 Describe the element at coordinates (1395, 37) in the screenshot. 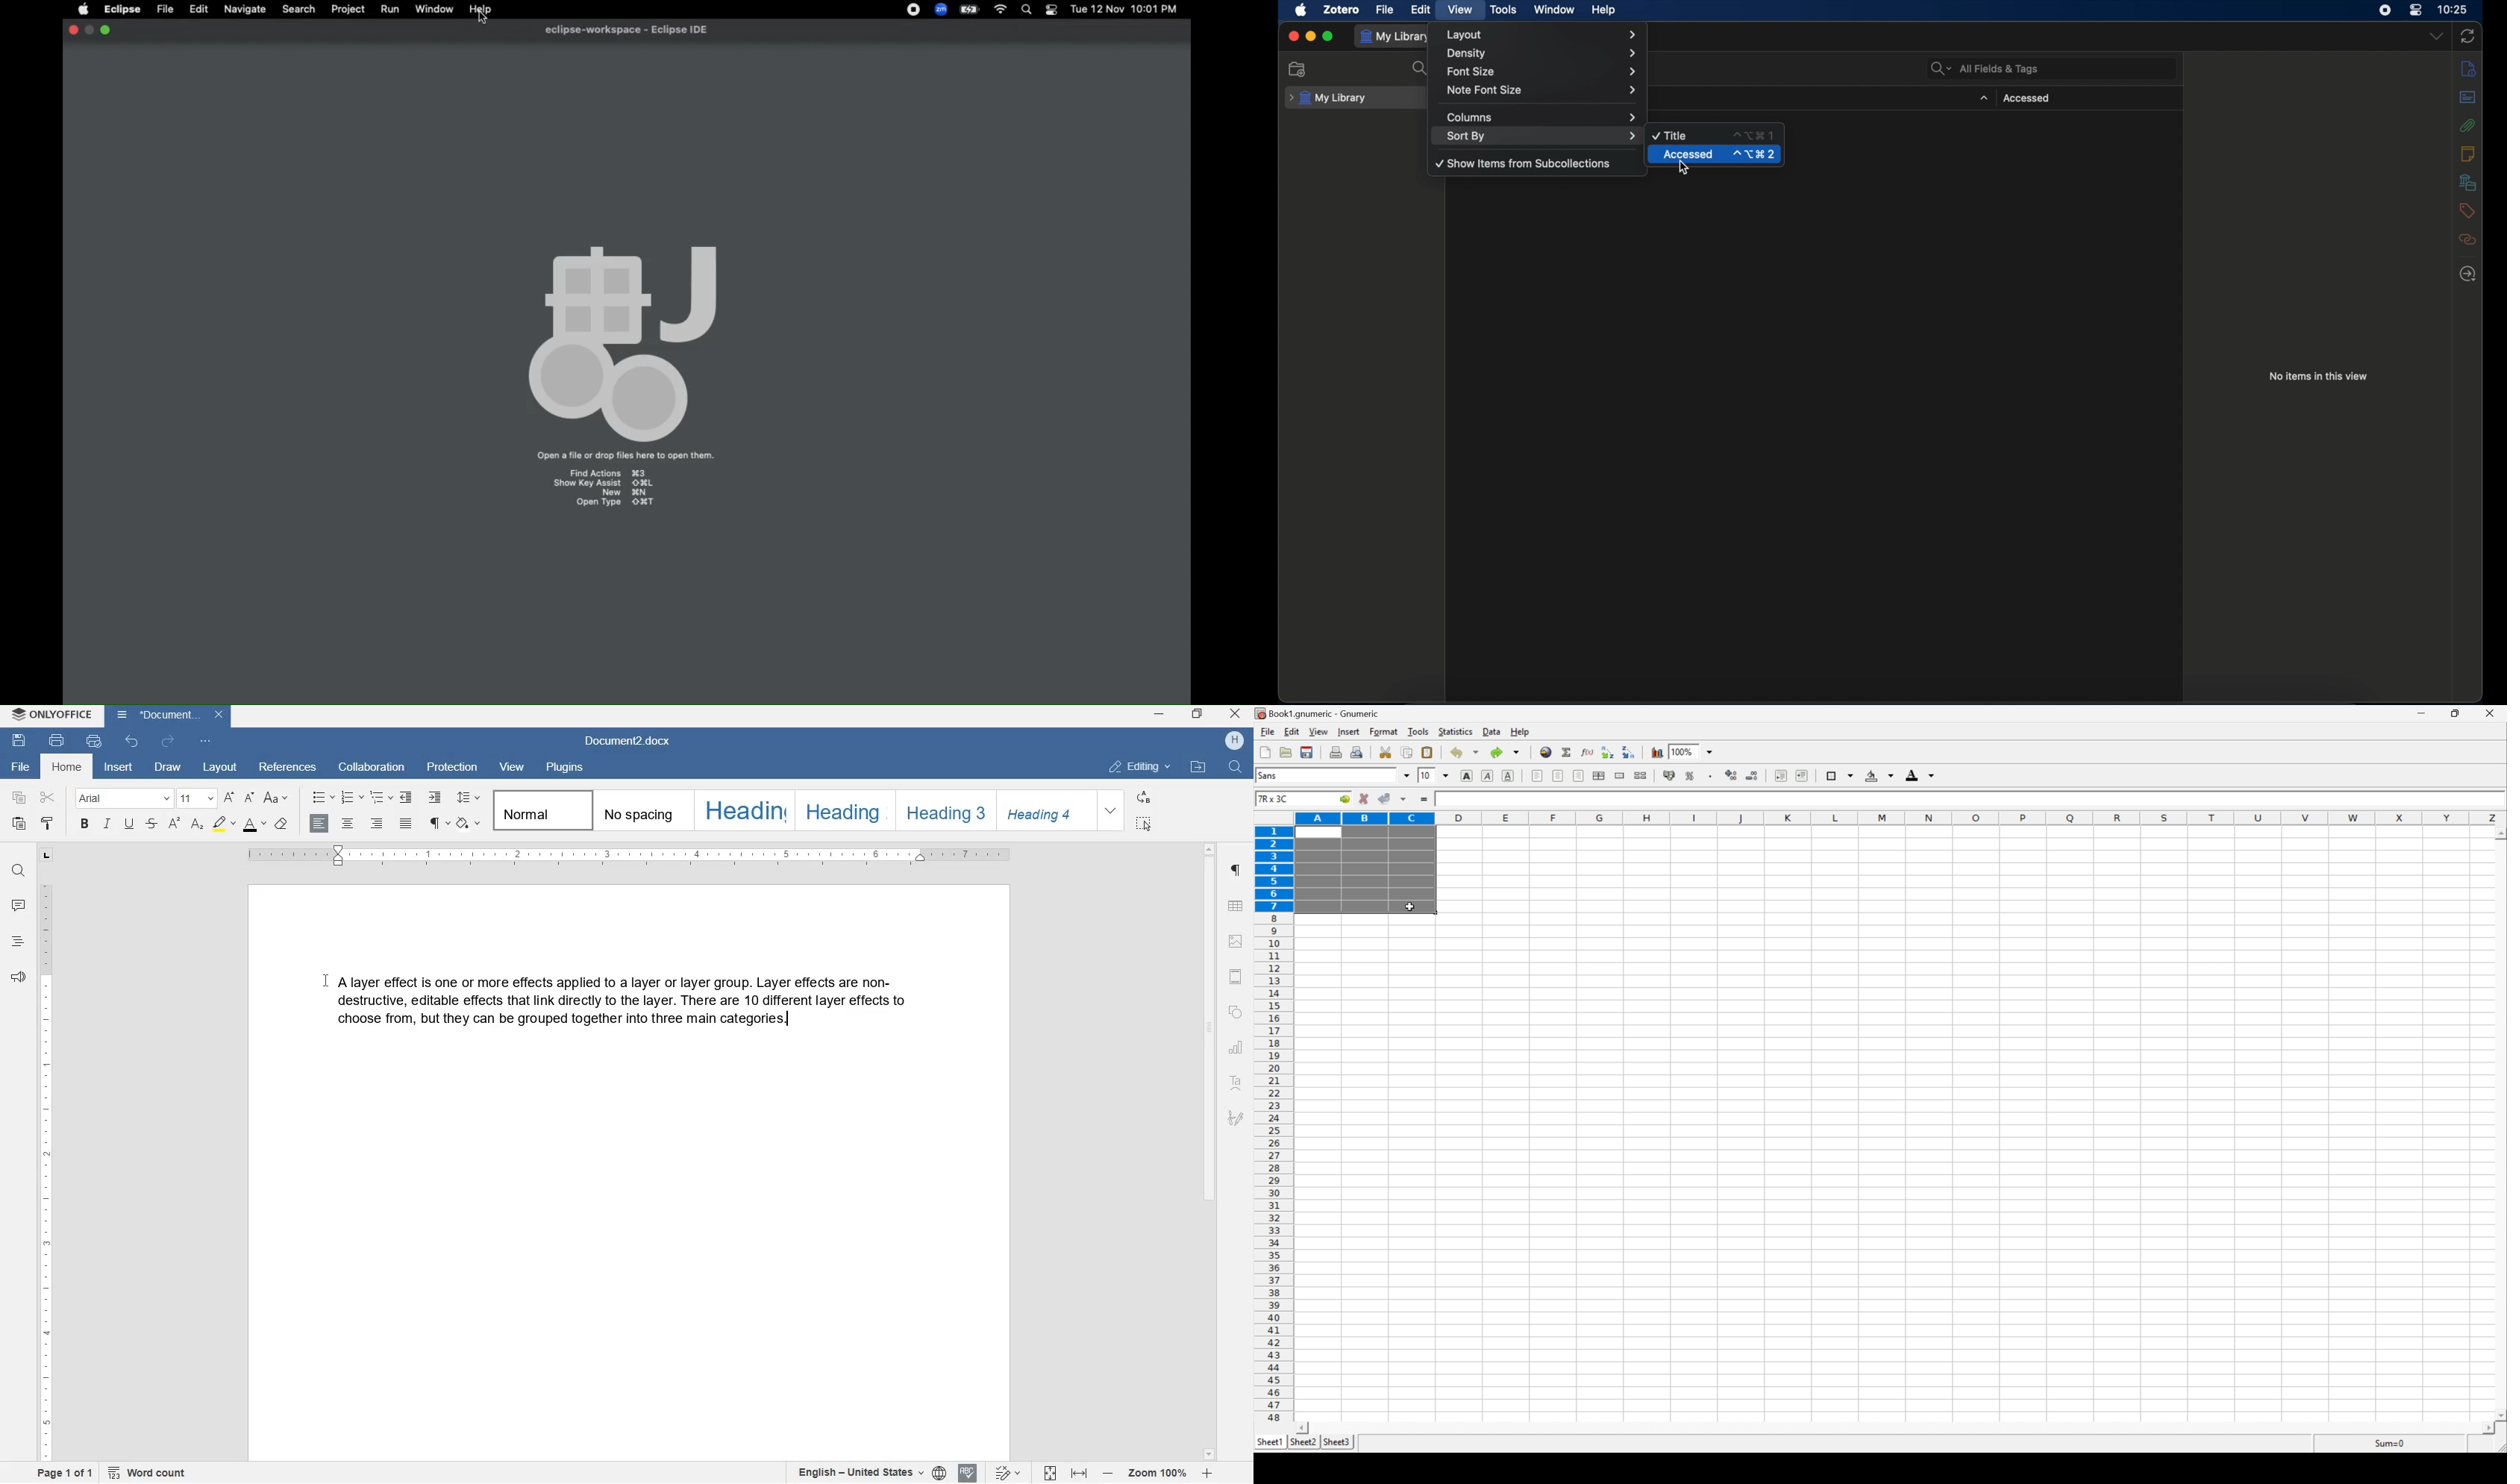

I see `my library` at that location.